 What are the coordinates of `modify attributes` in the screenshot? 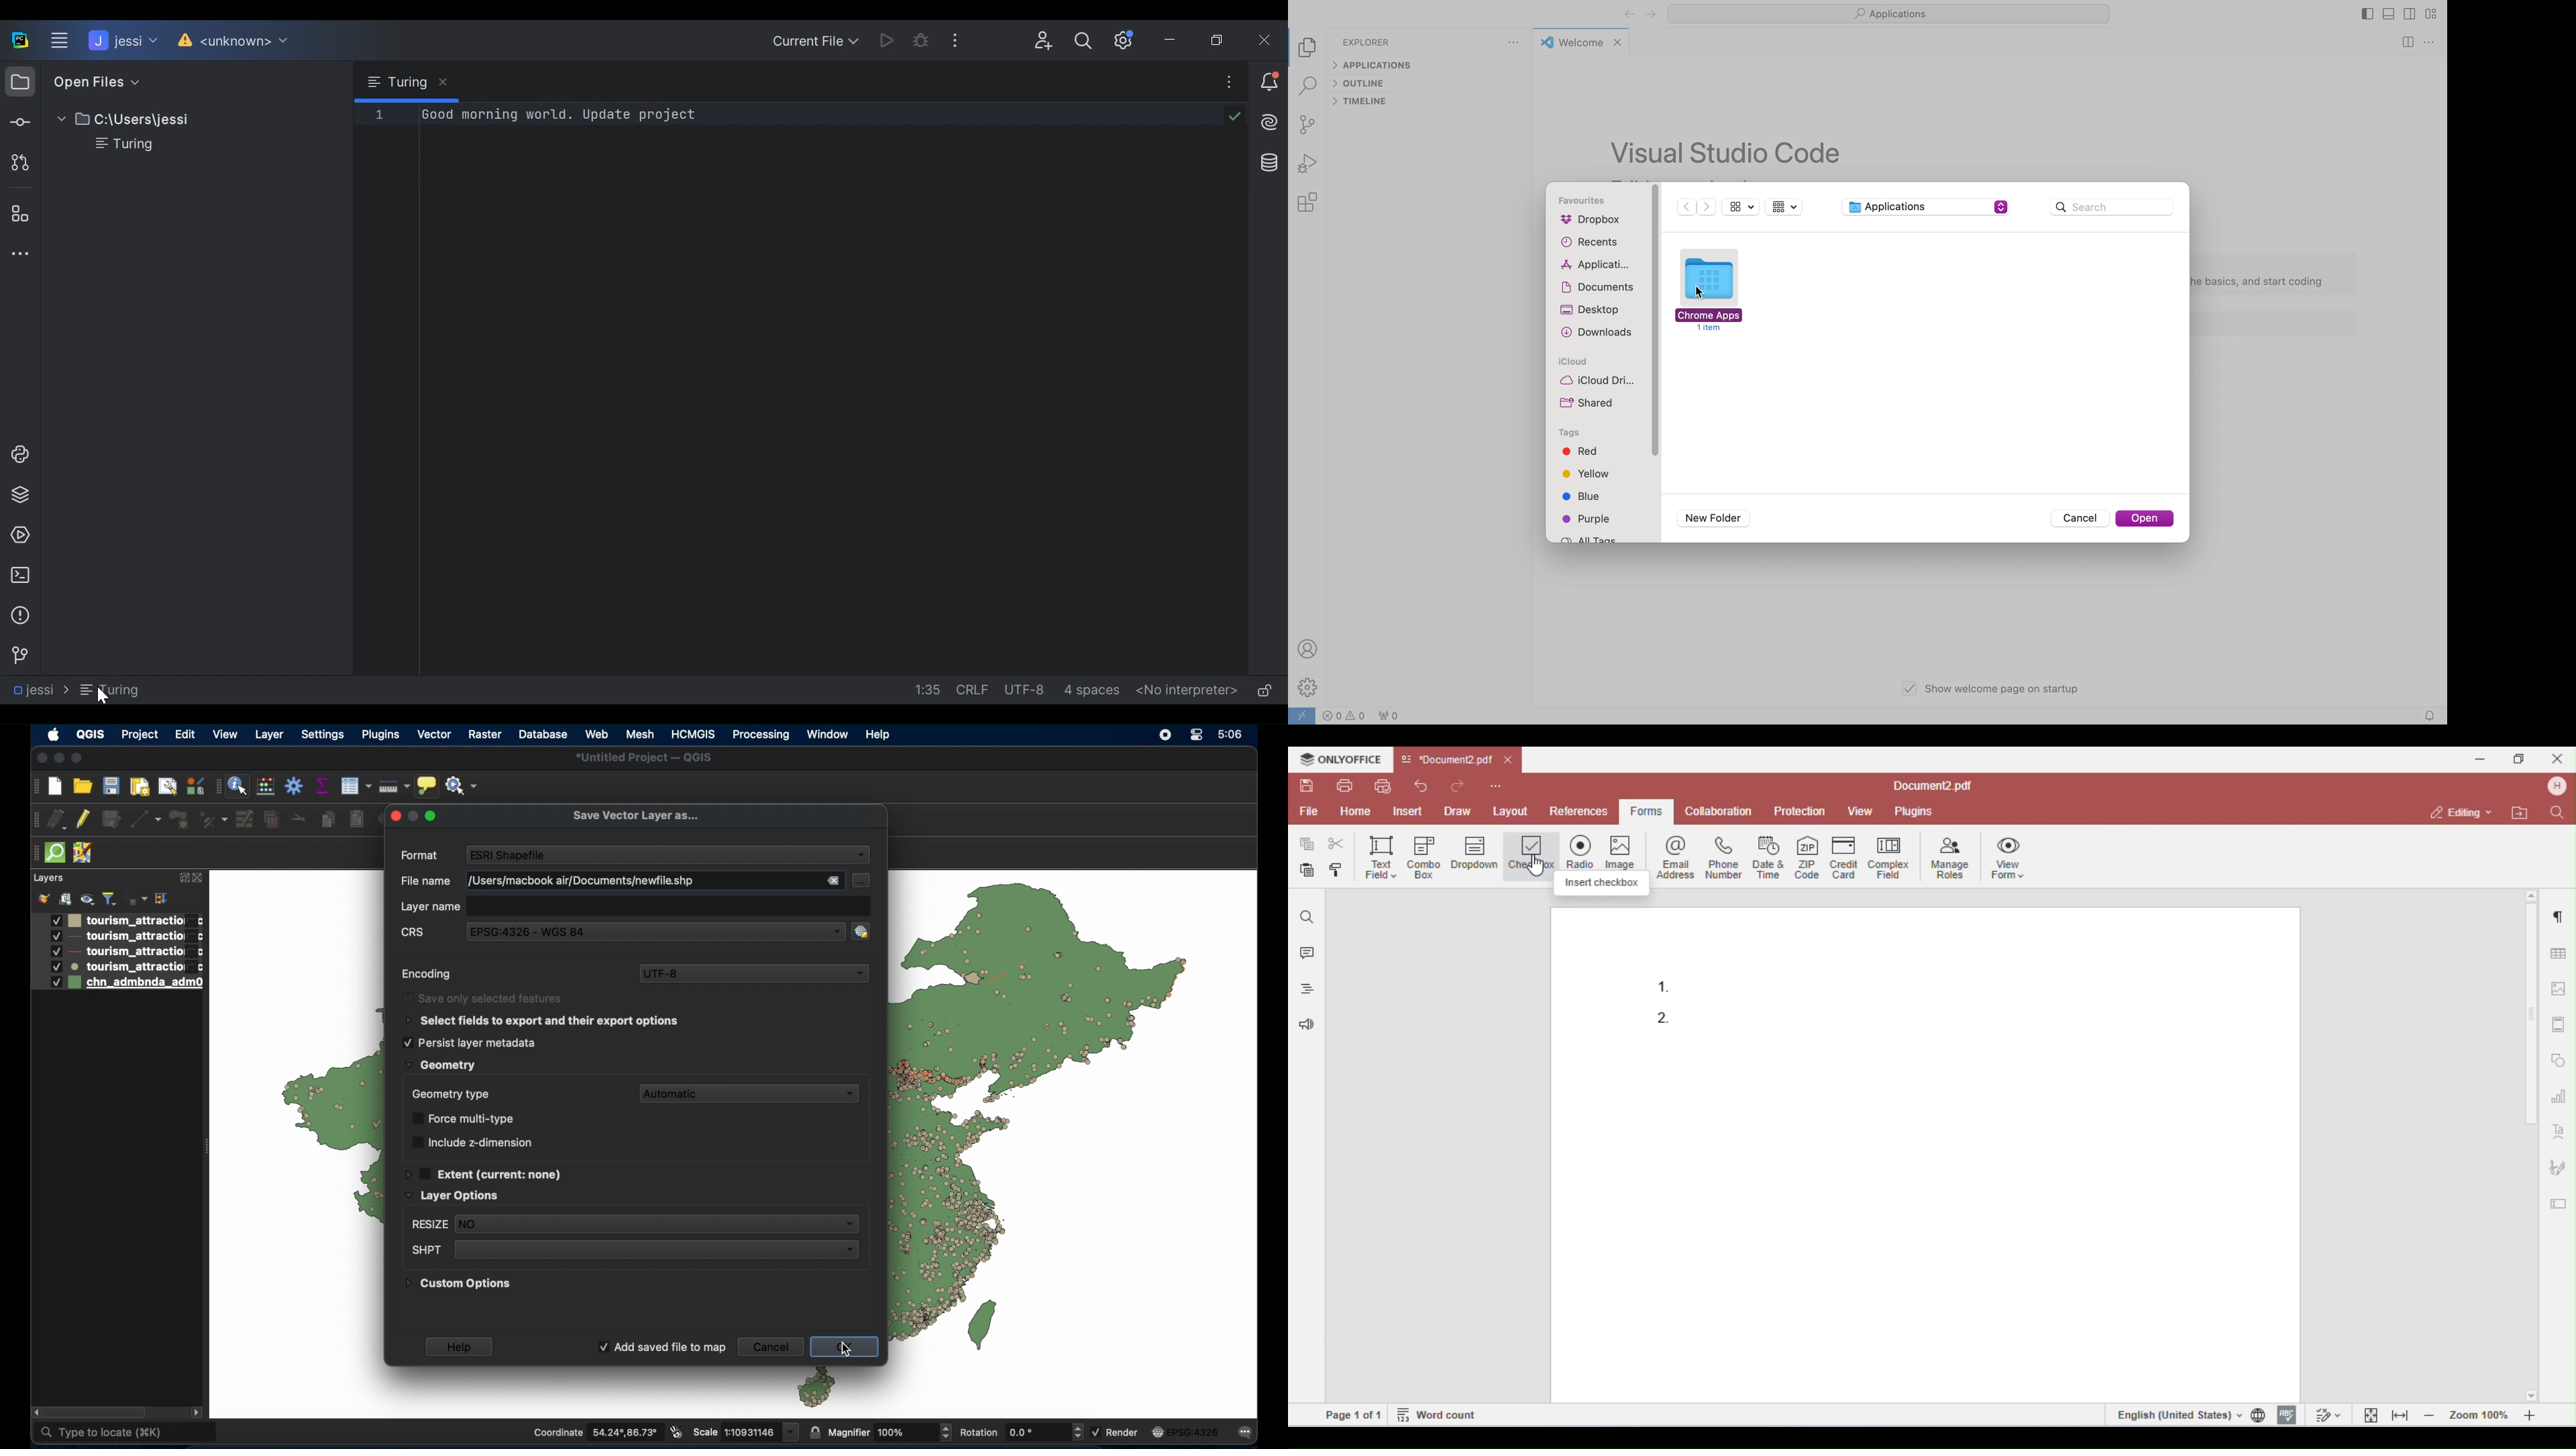 It's located at (245, 819).